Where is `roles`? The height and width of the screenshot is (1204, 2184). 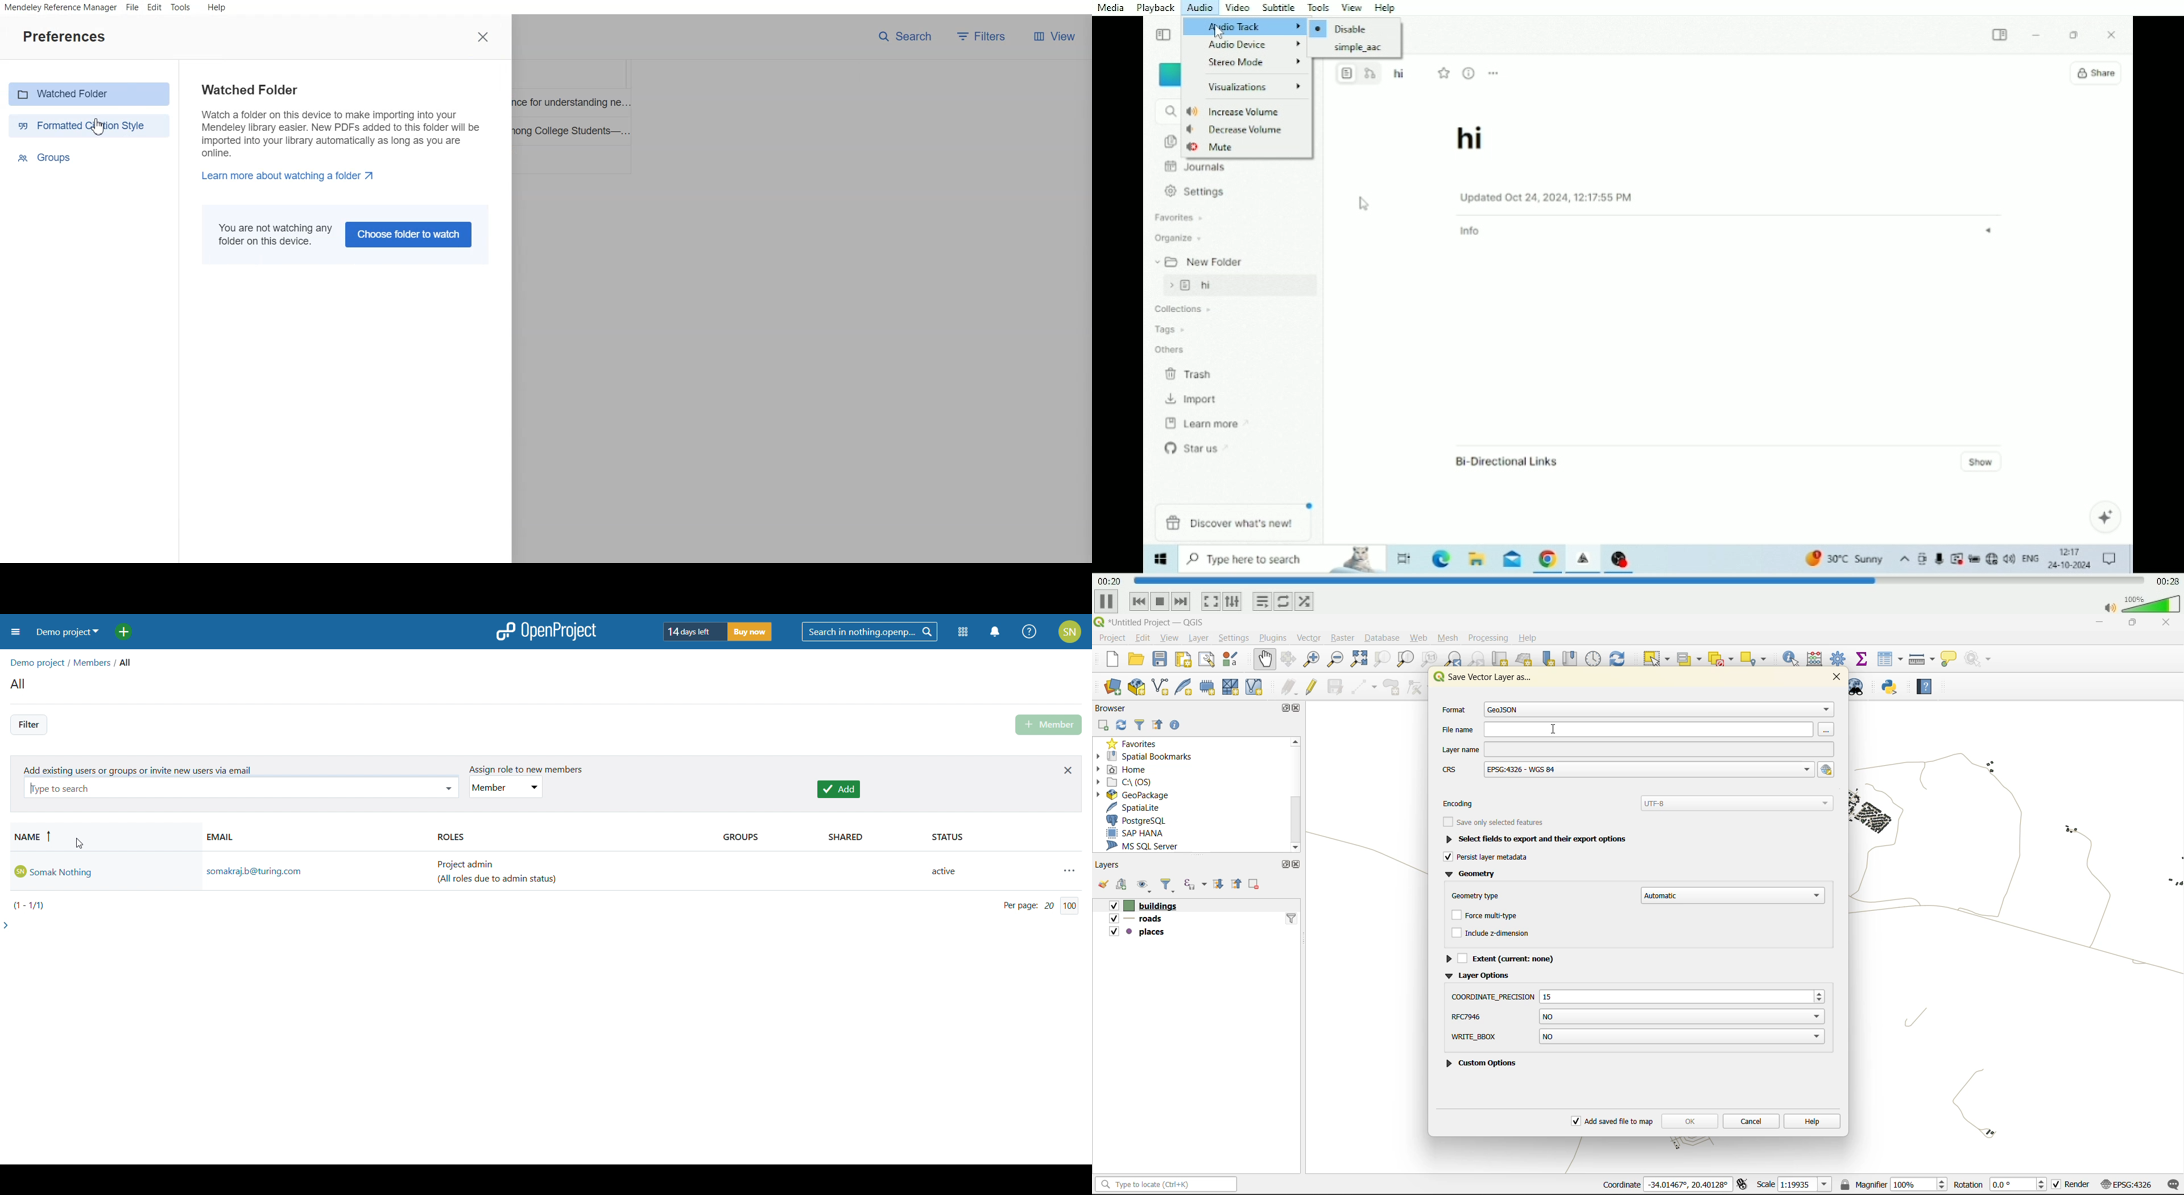
roles is located at coordinates (566, 837).